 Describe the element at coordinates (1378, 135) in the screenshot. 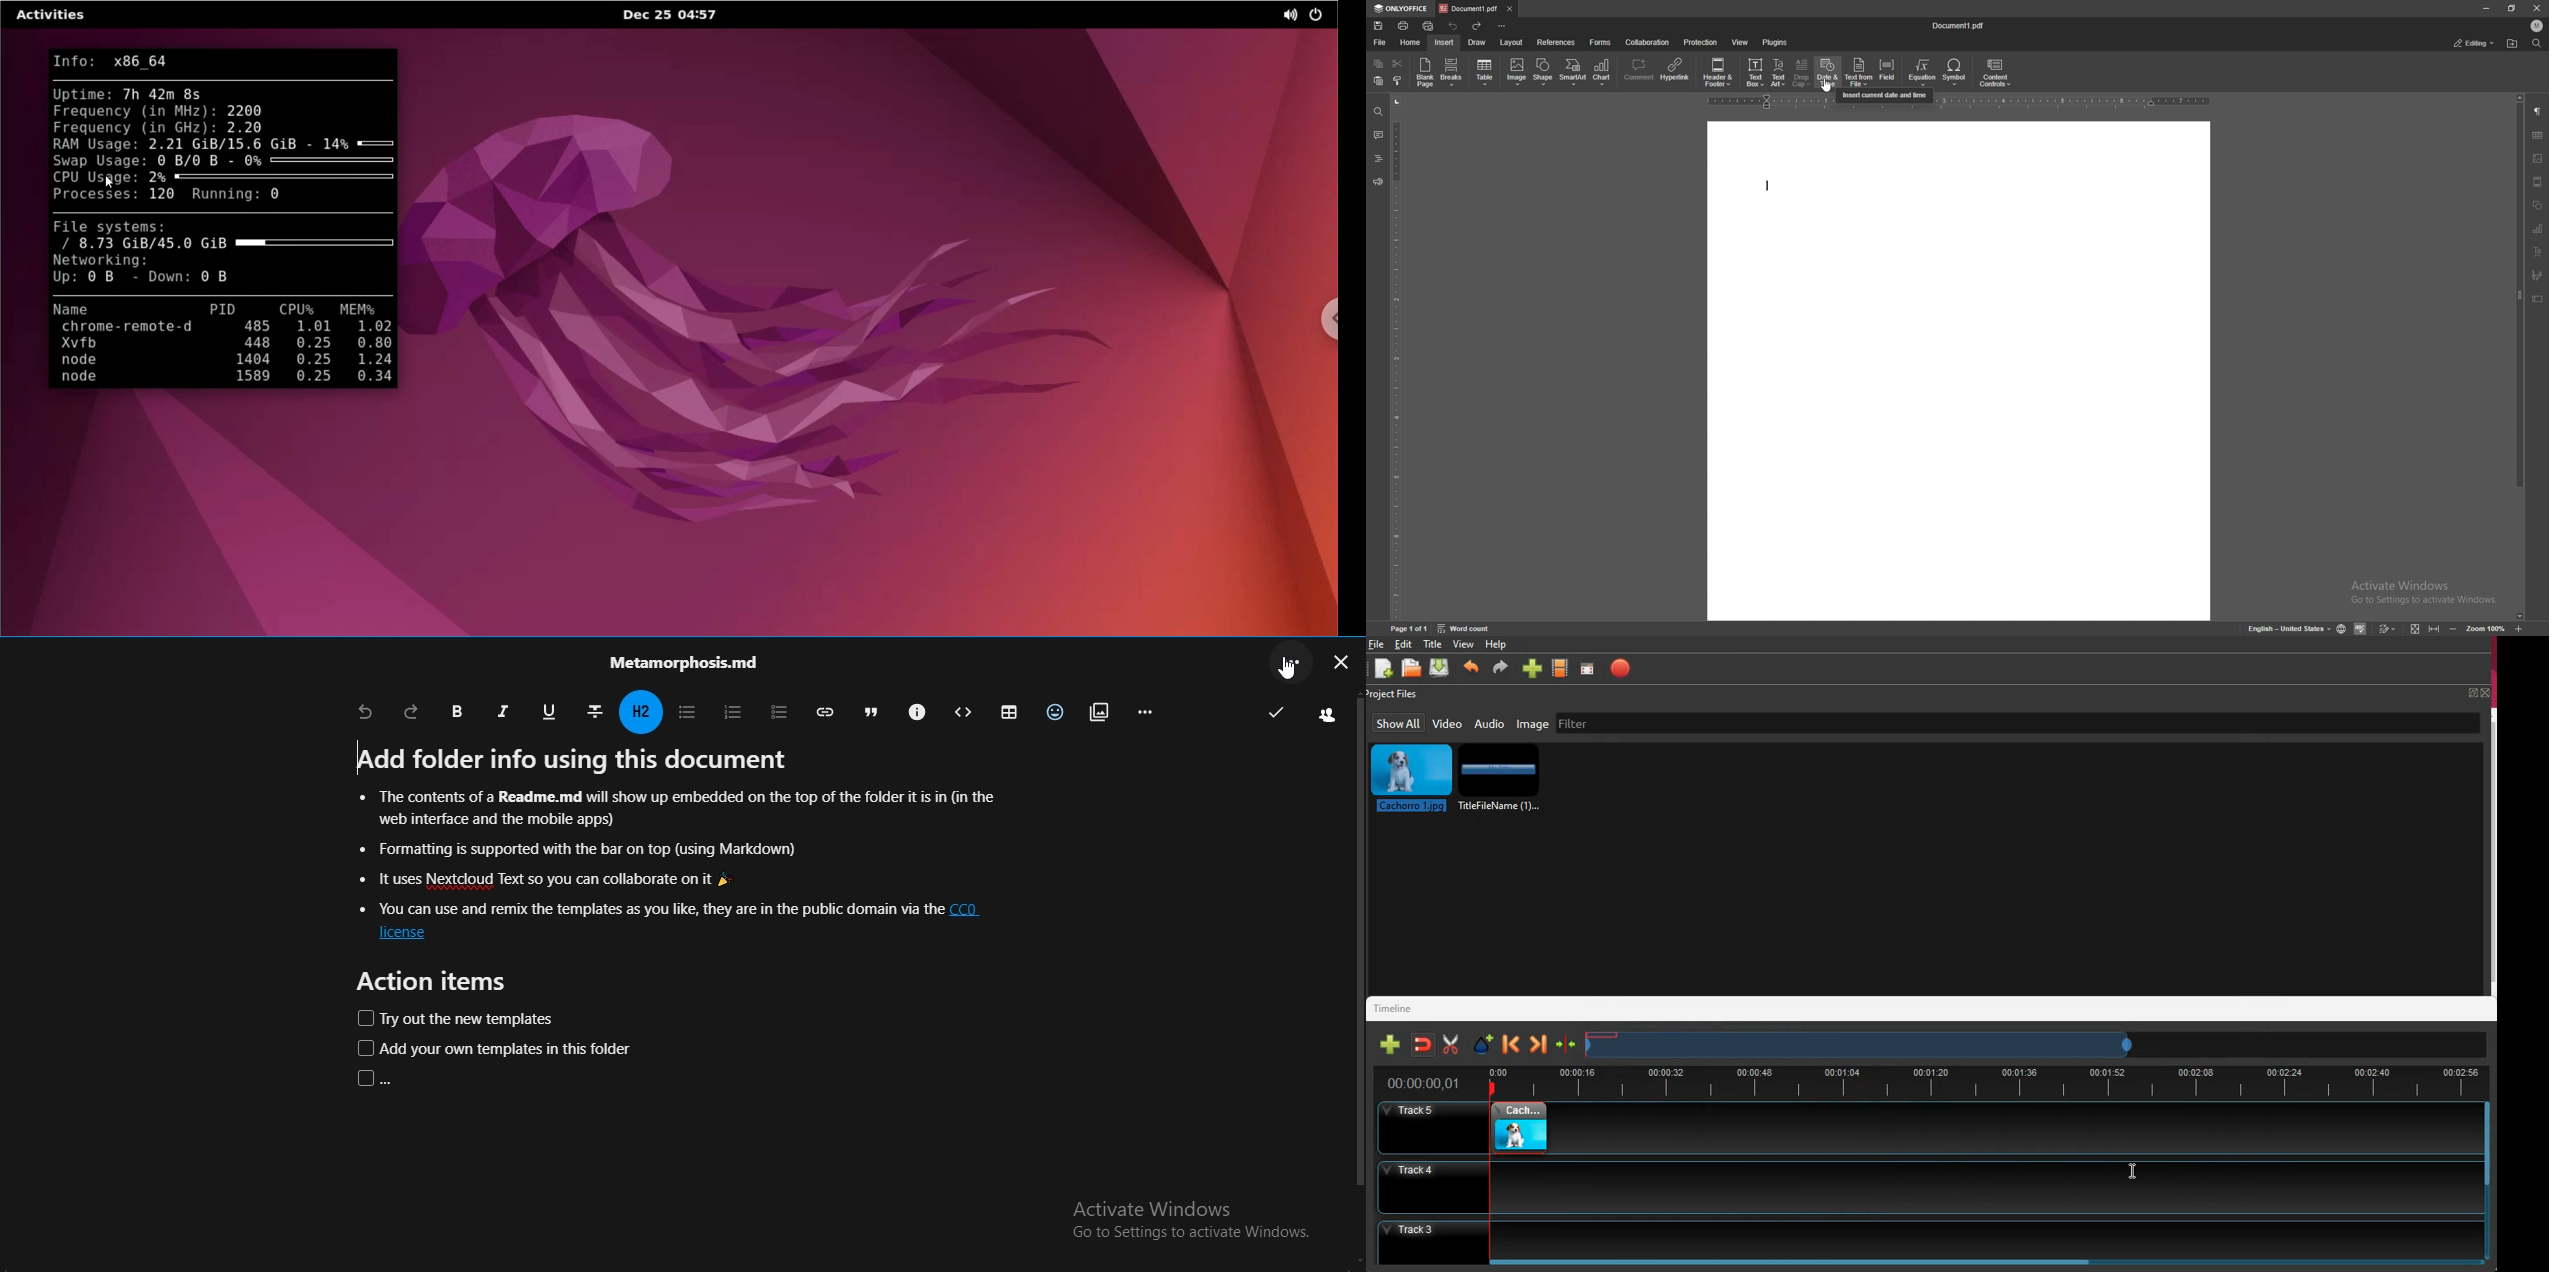

I see `comment` at that location.